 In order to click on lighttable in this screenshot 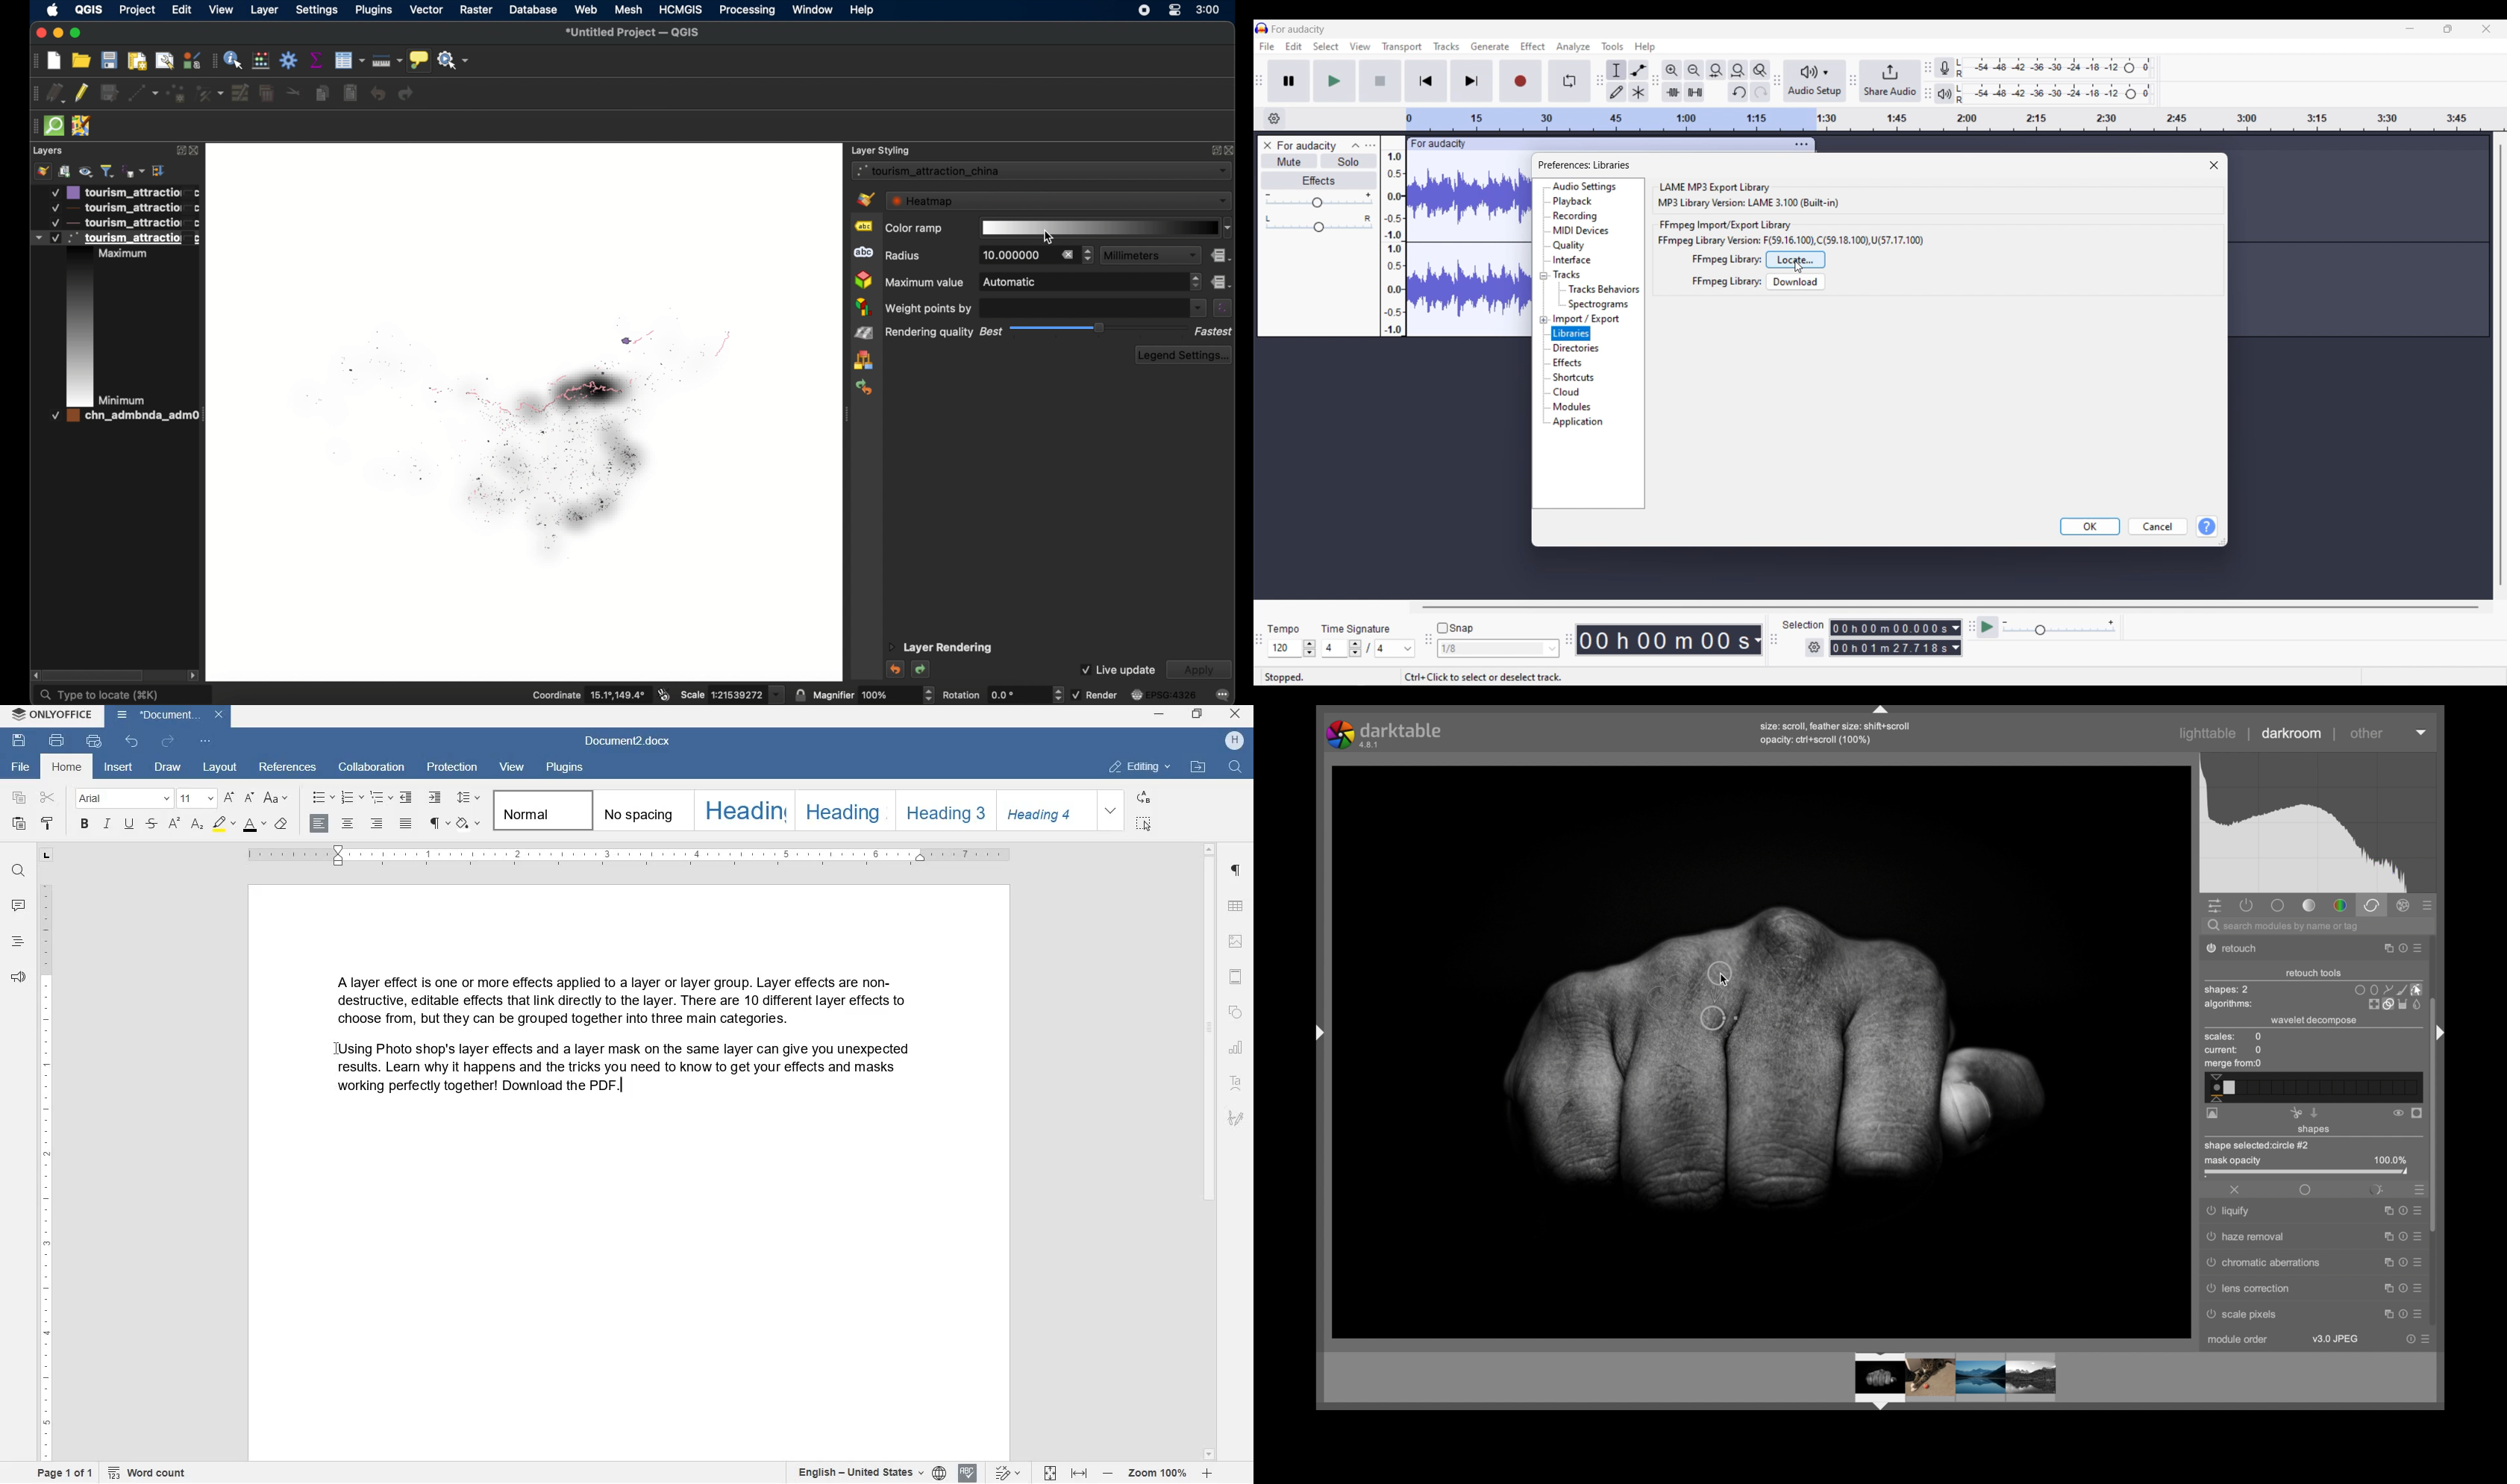, I will do `click(2208, 734)`.